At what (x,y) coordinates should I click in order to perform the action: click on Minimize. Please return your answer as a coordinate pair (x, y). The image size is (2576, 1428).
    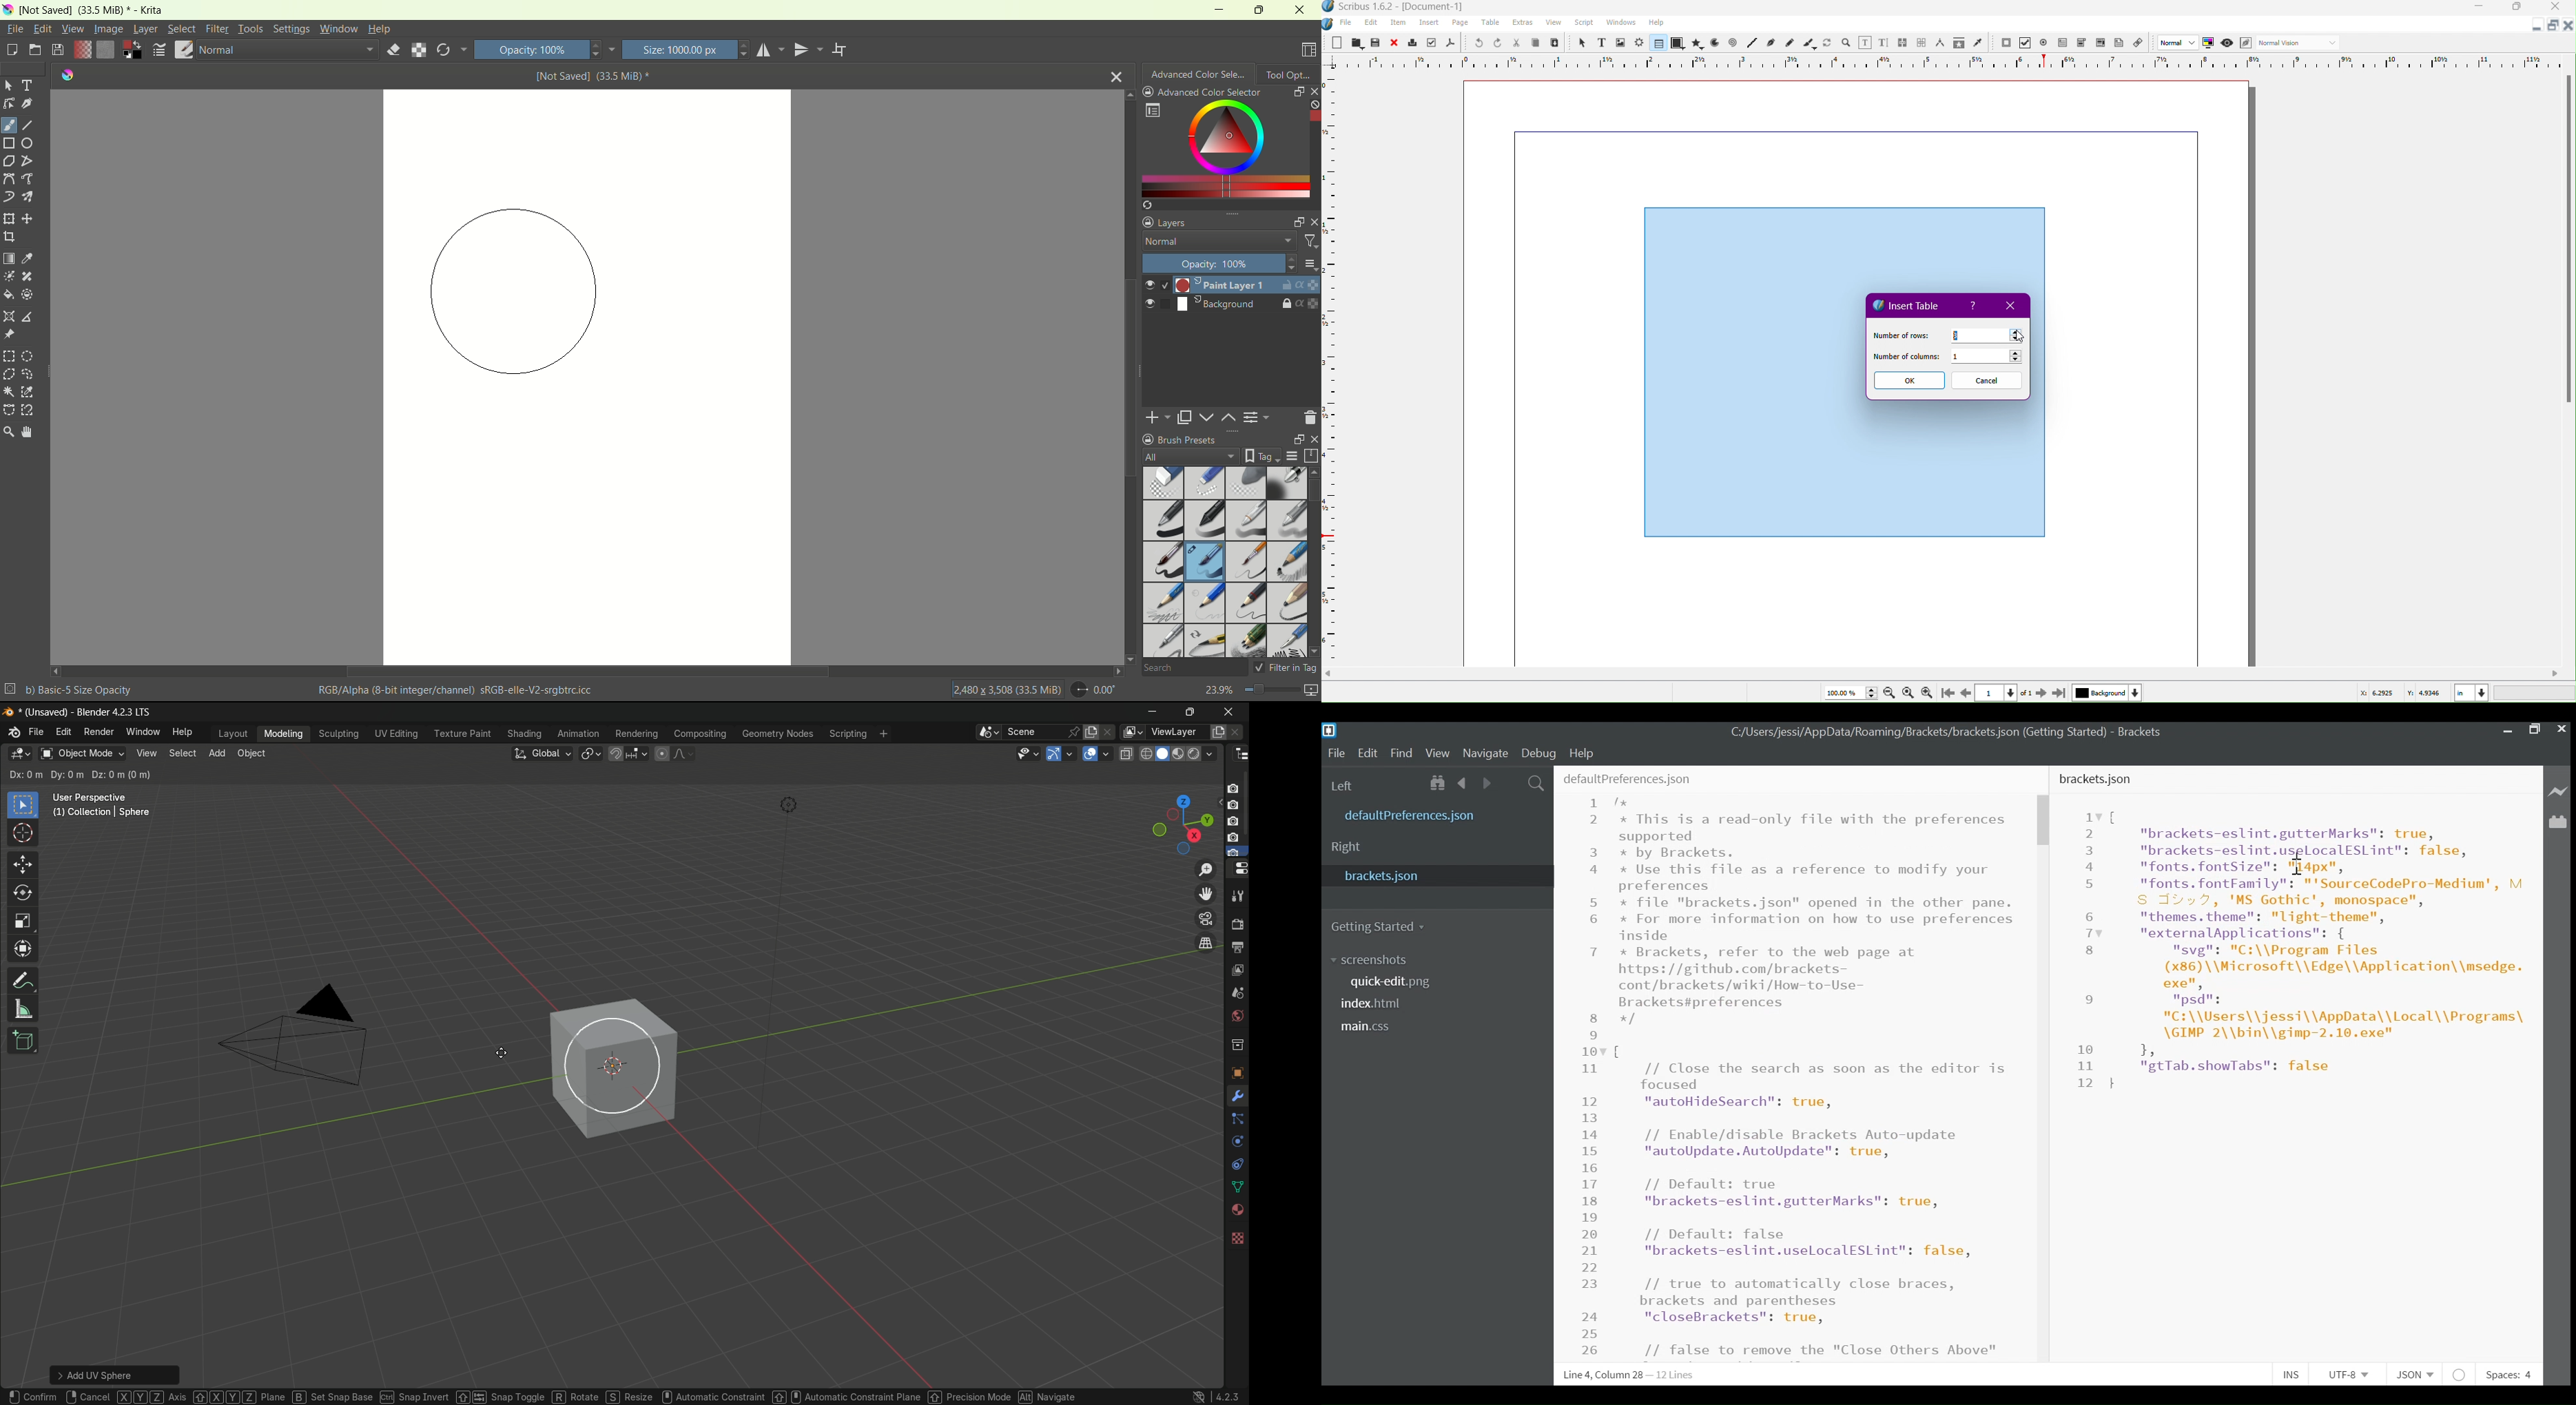
    Looking at the image, I should click on (2535, 27).